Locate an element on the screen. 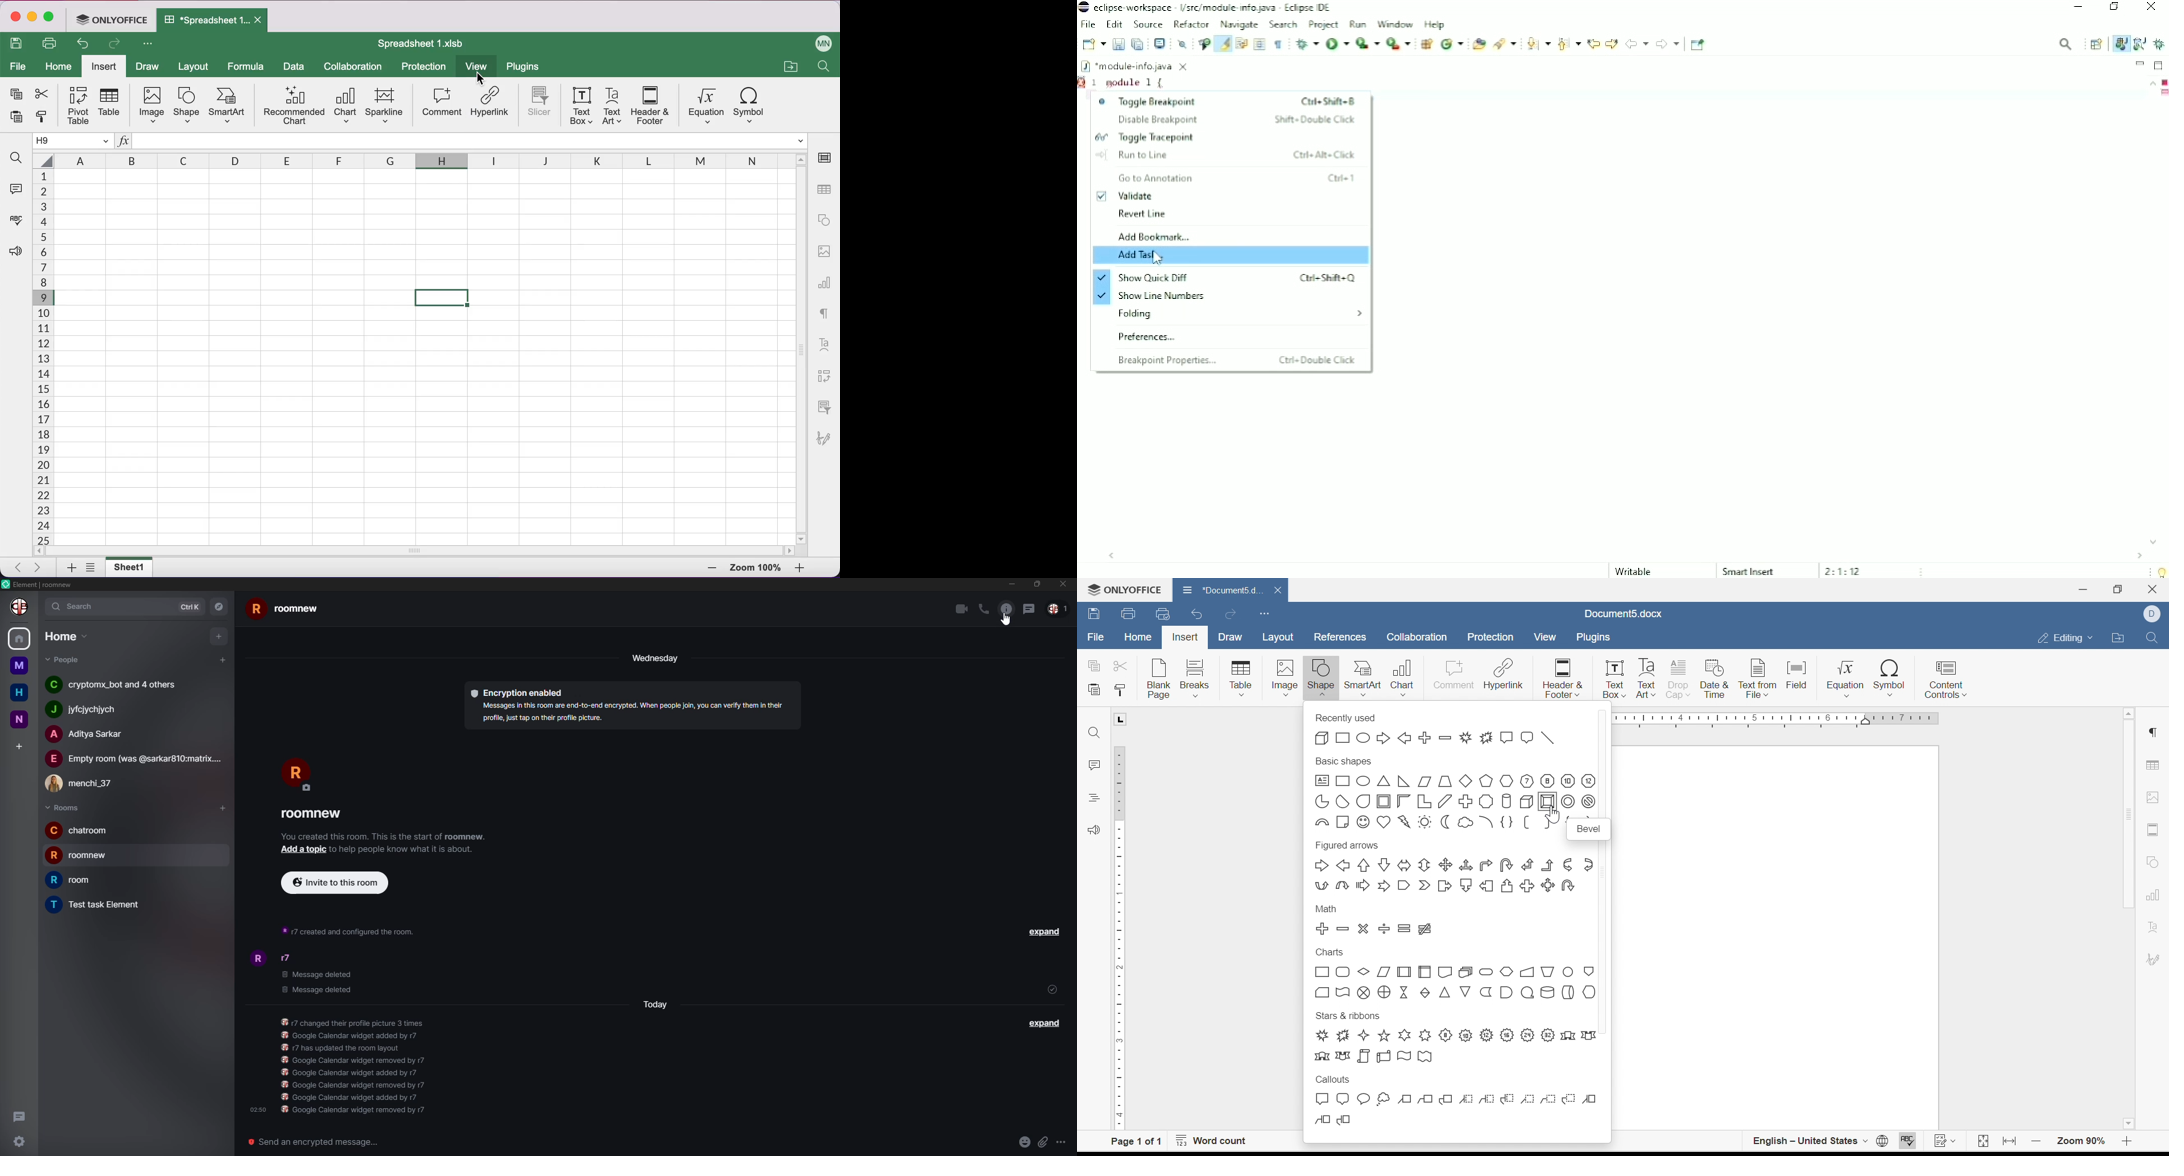  stars & ribbons is located at coordinates (1452, 1040).